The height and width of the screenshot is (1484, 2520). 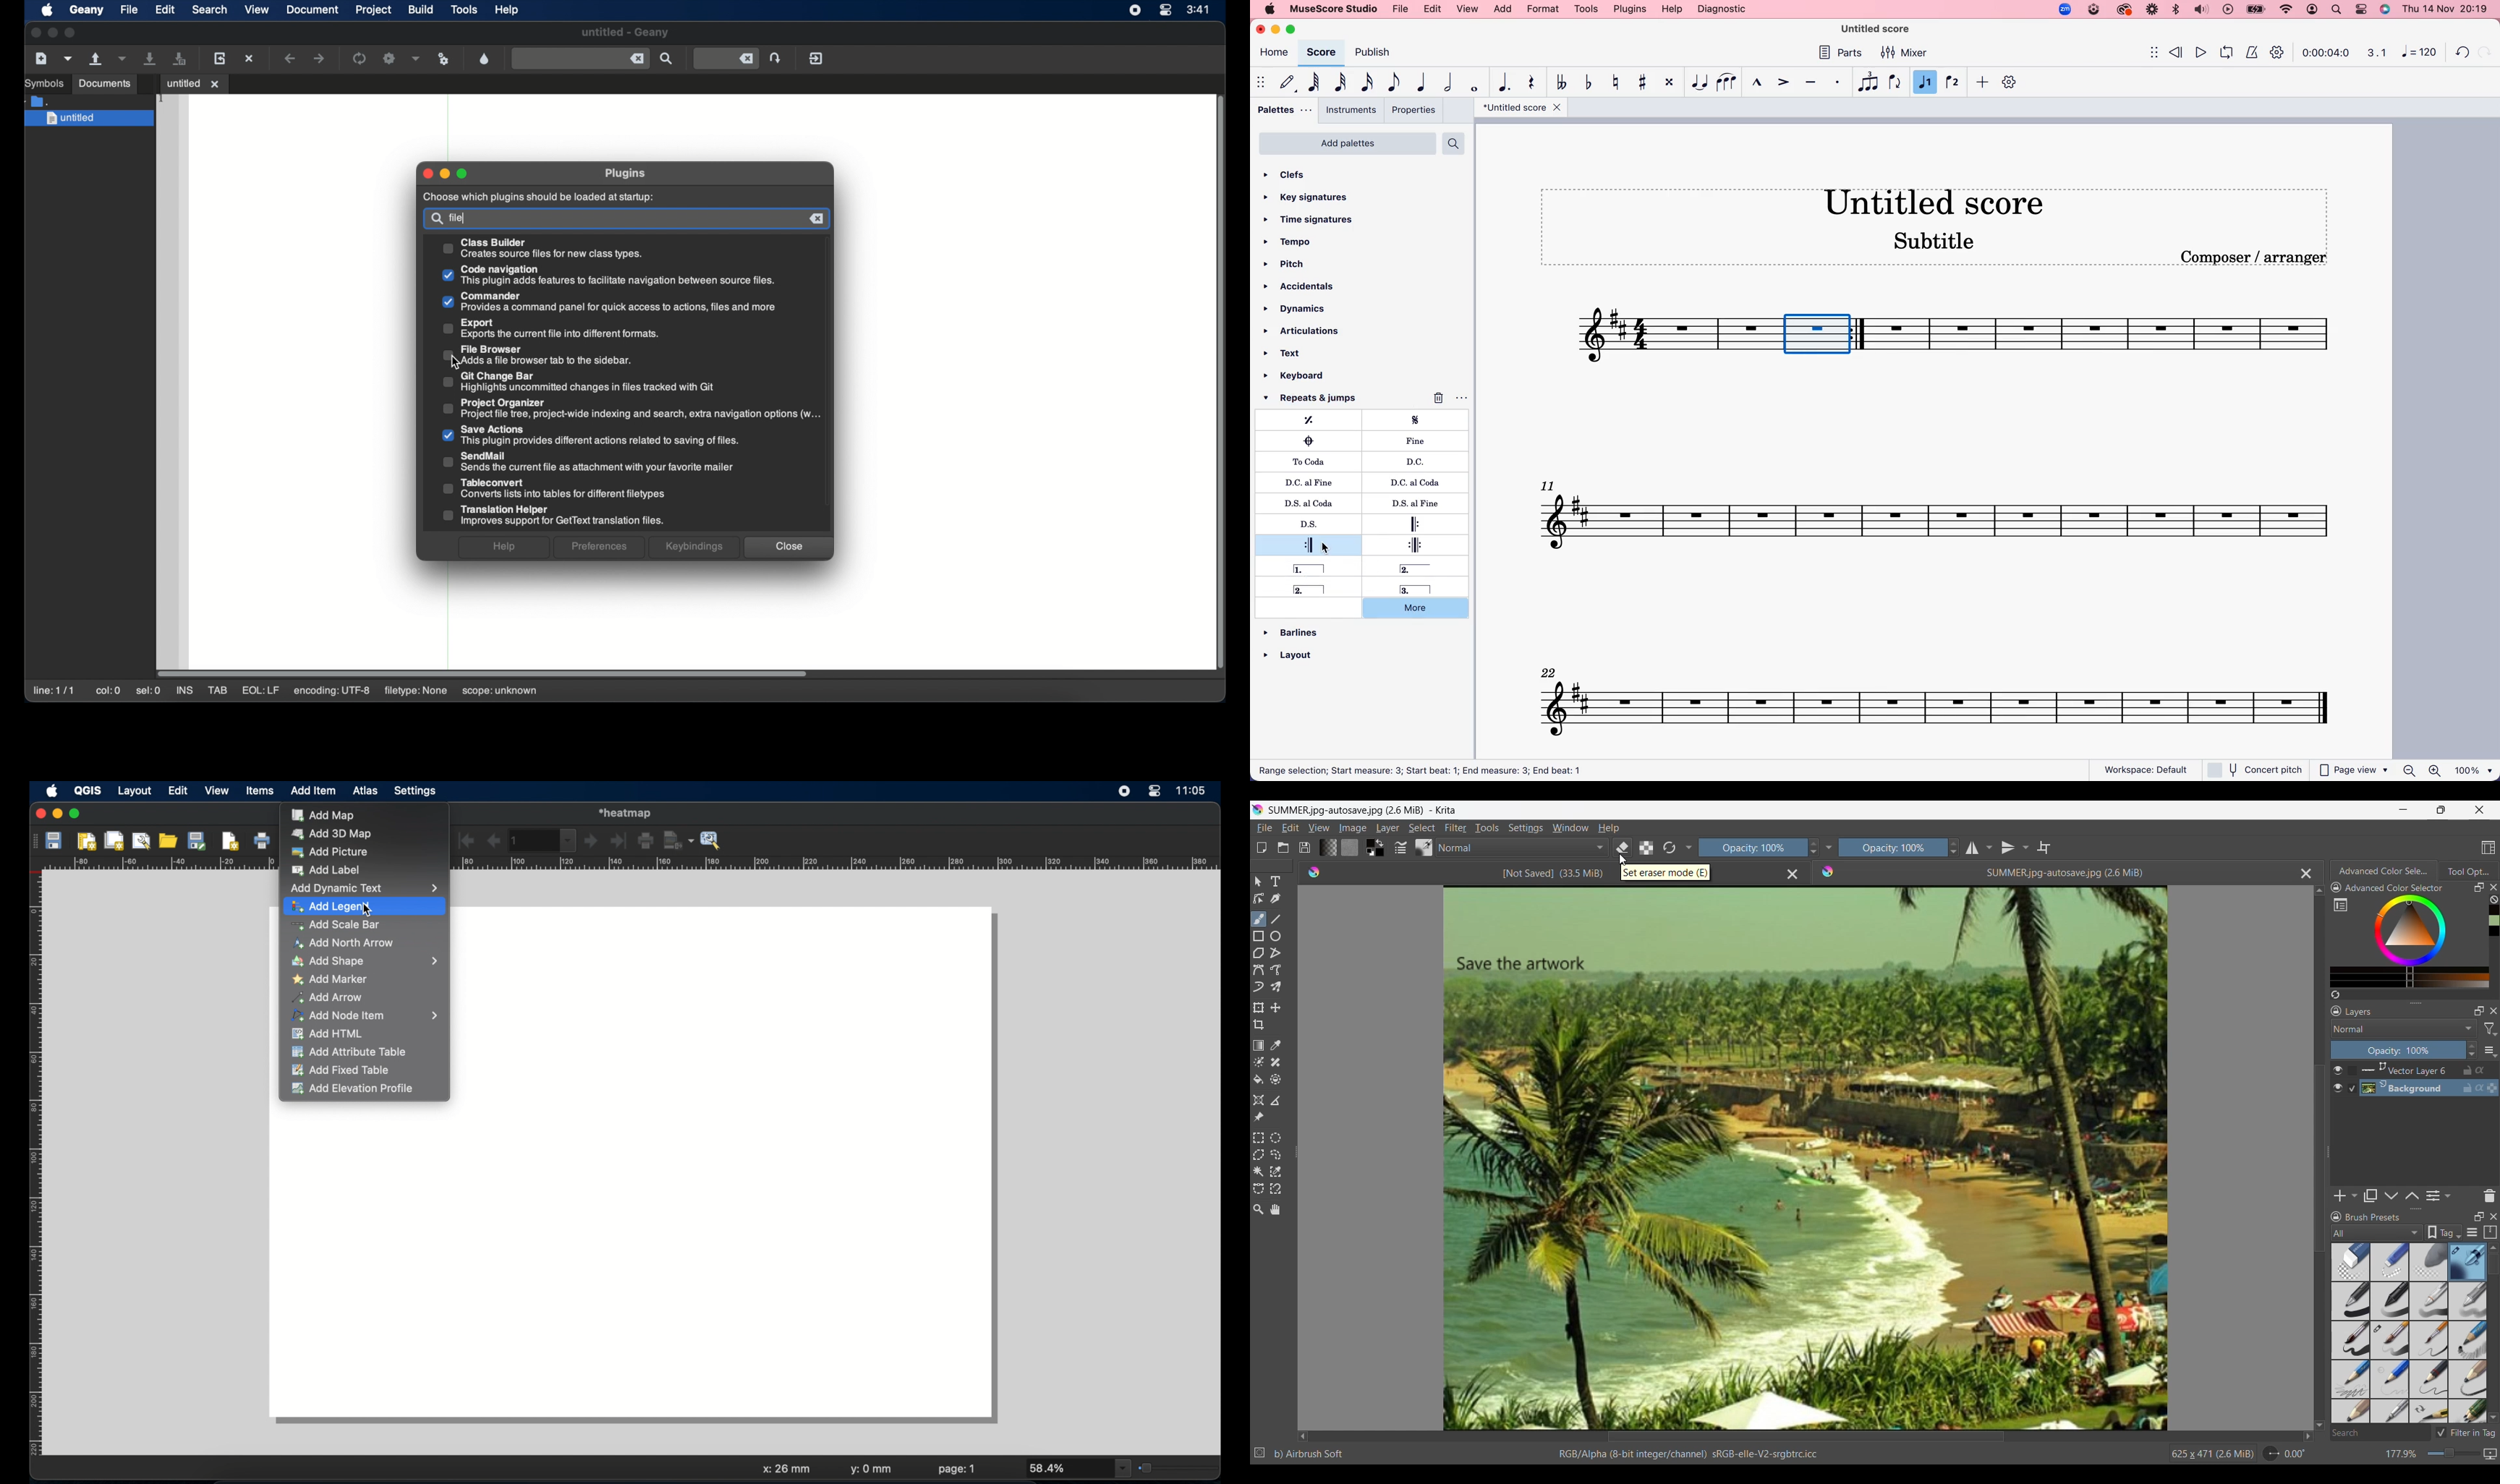 I want to click on compile the current file, so click(x=359, y=58).